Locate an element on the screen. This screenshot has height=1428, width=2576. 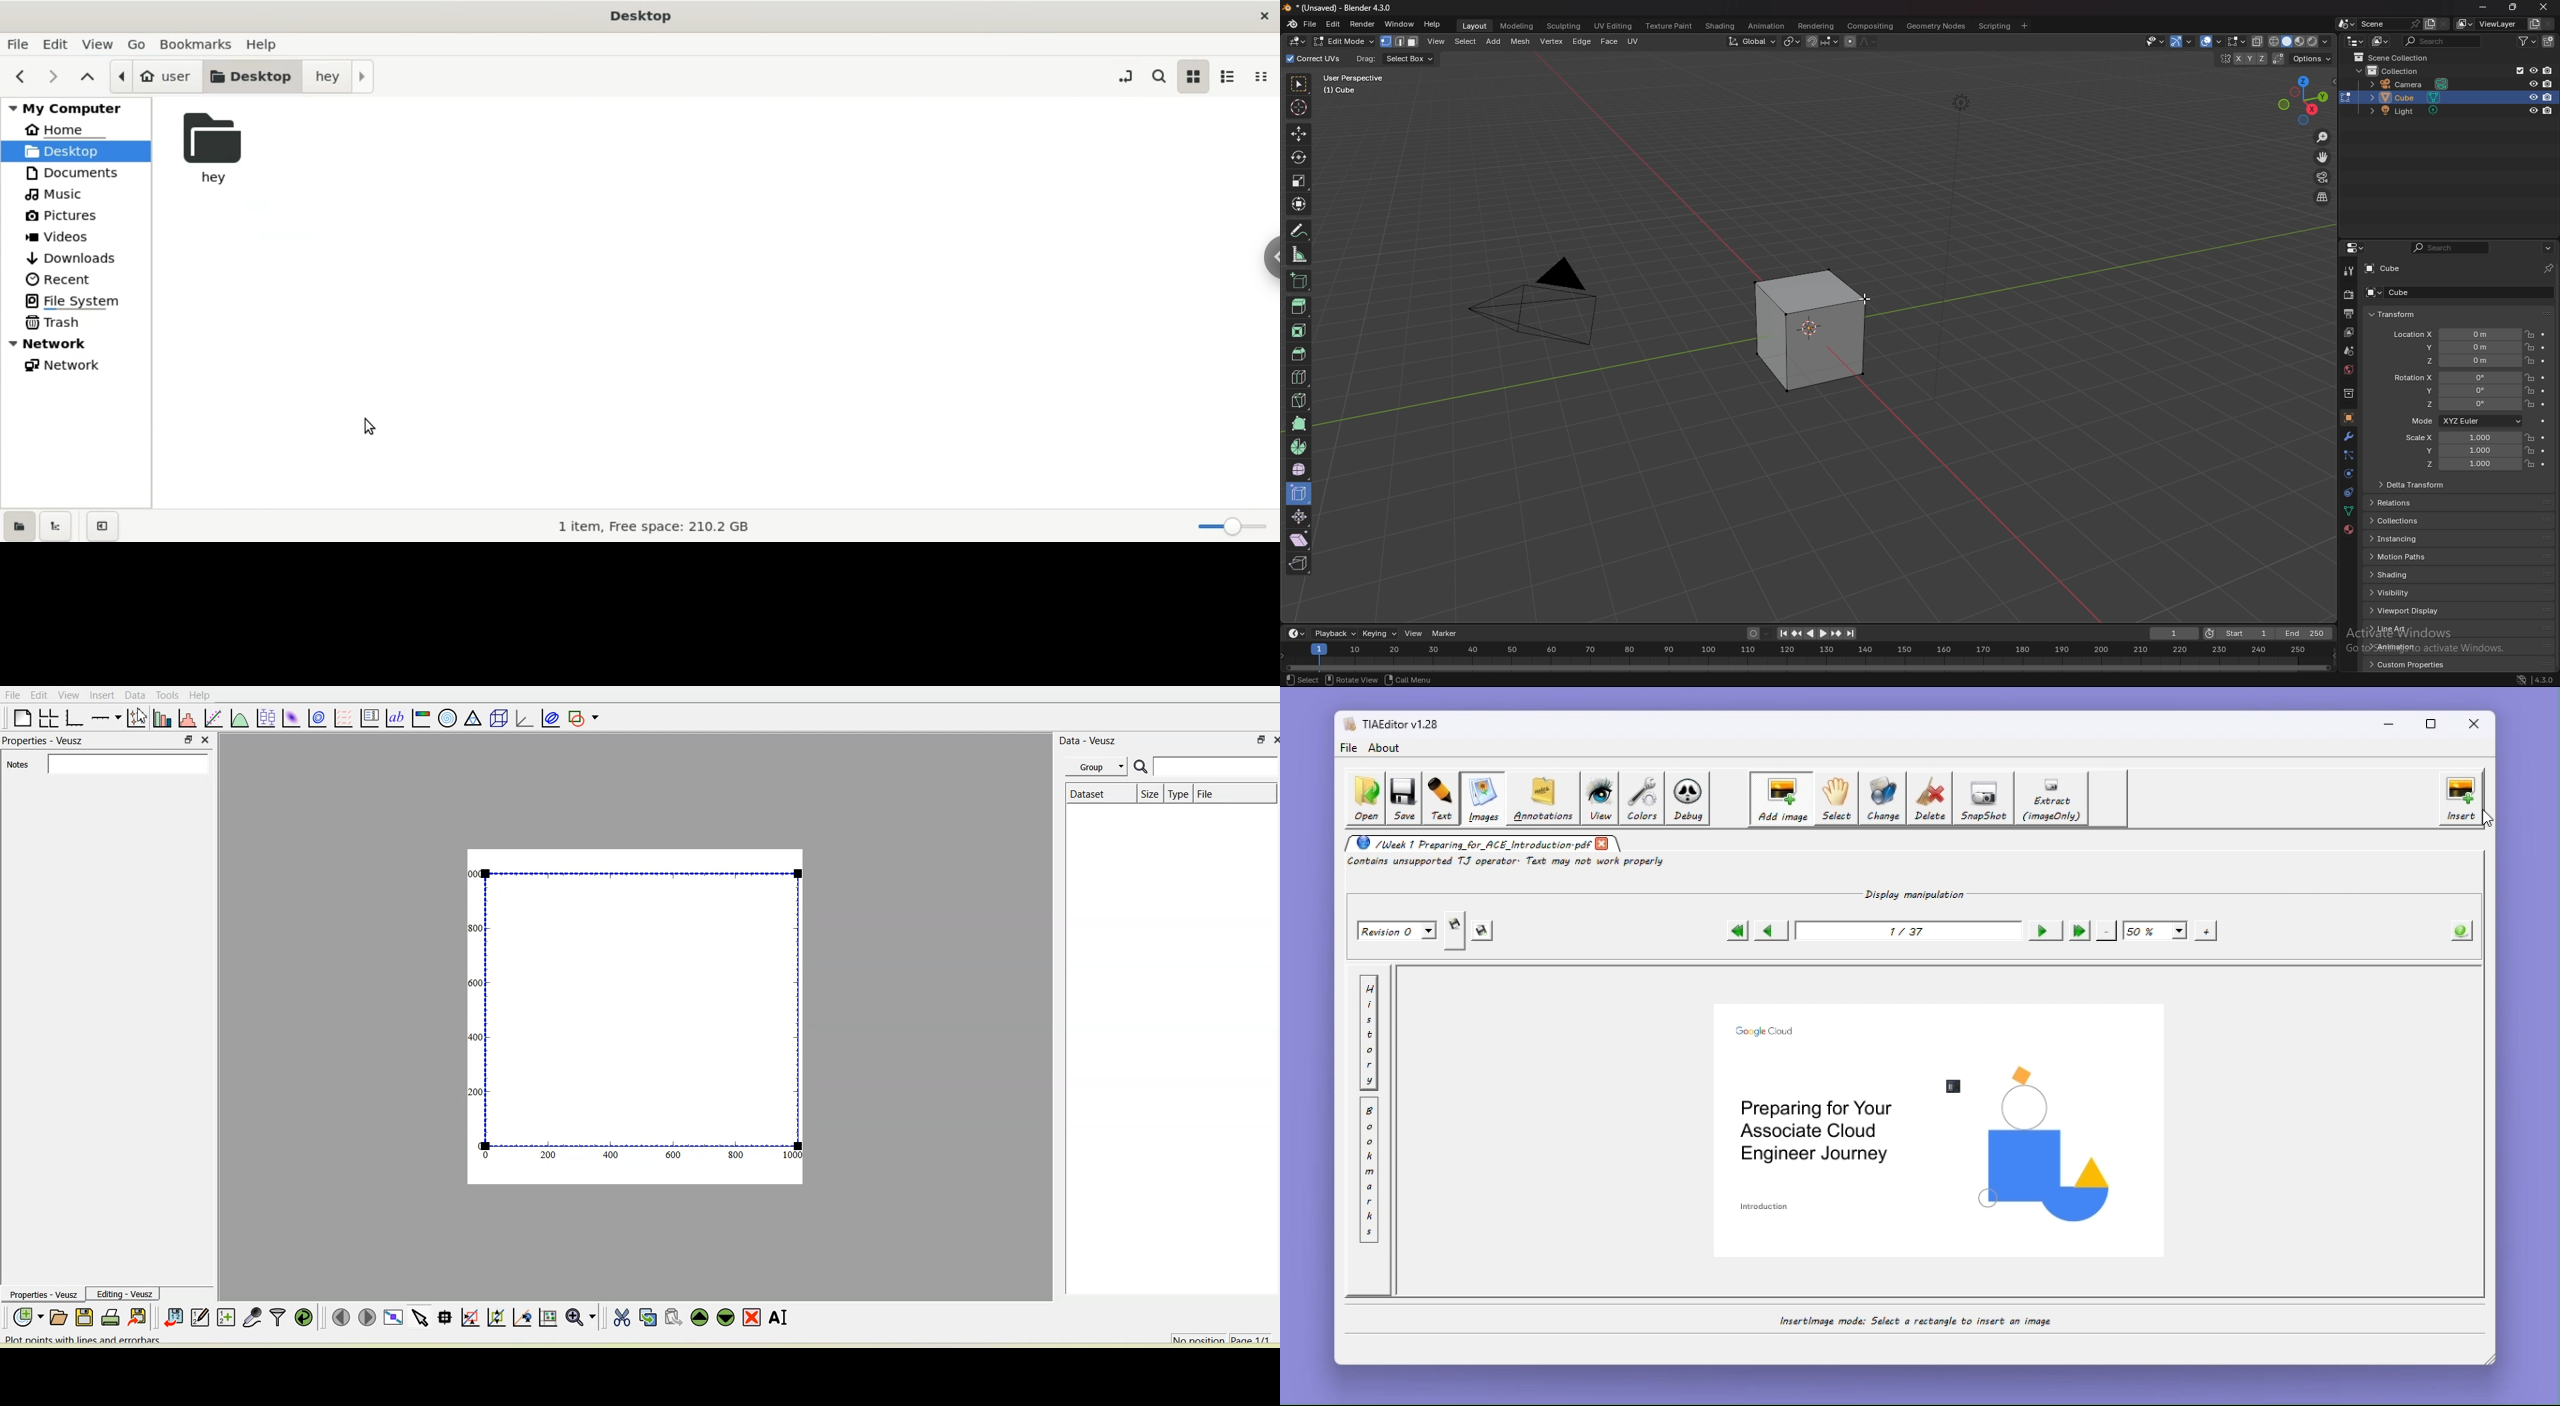
Data - Veusz is located at coordinates (1089, 740).